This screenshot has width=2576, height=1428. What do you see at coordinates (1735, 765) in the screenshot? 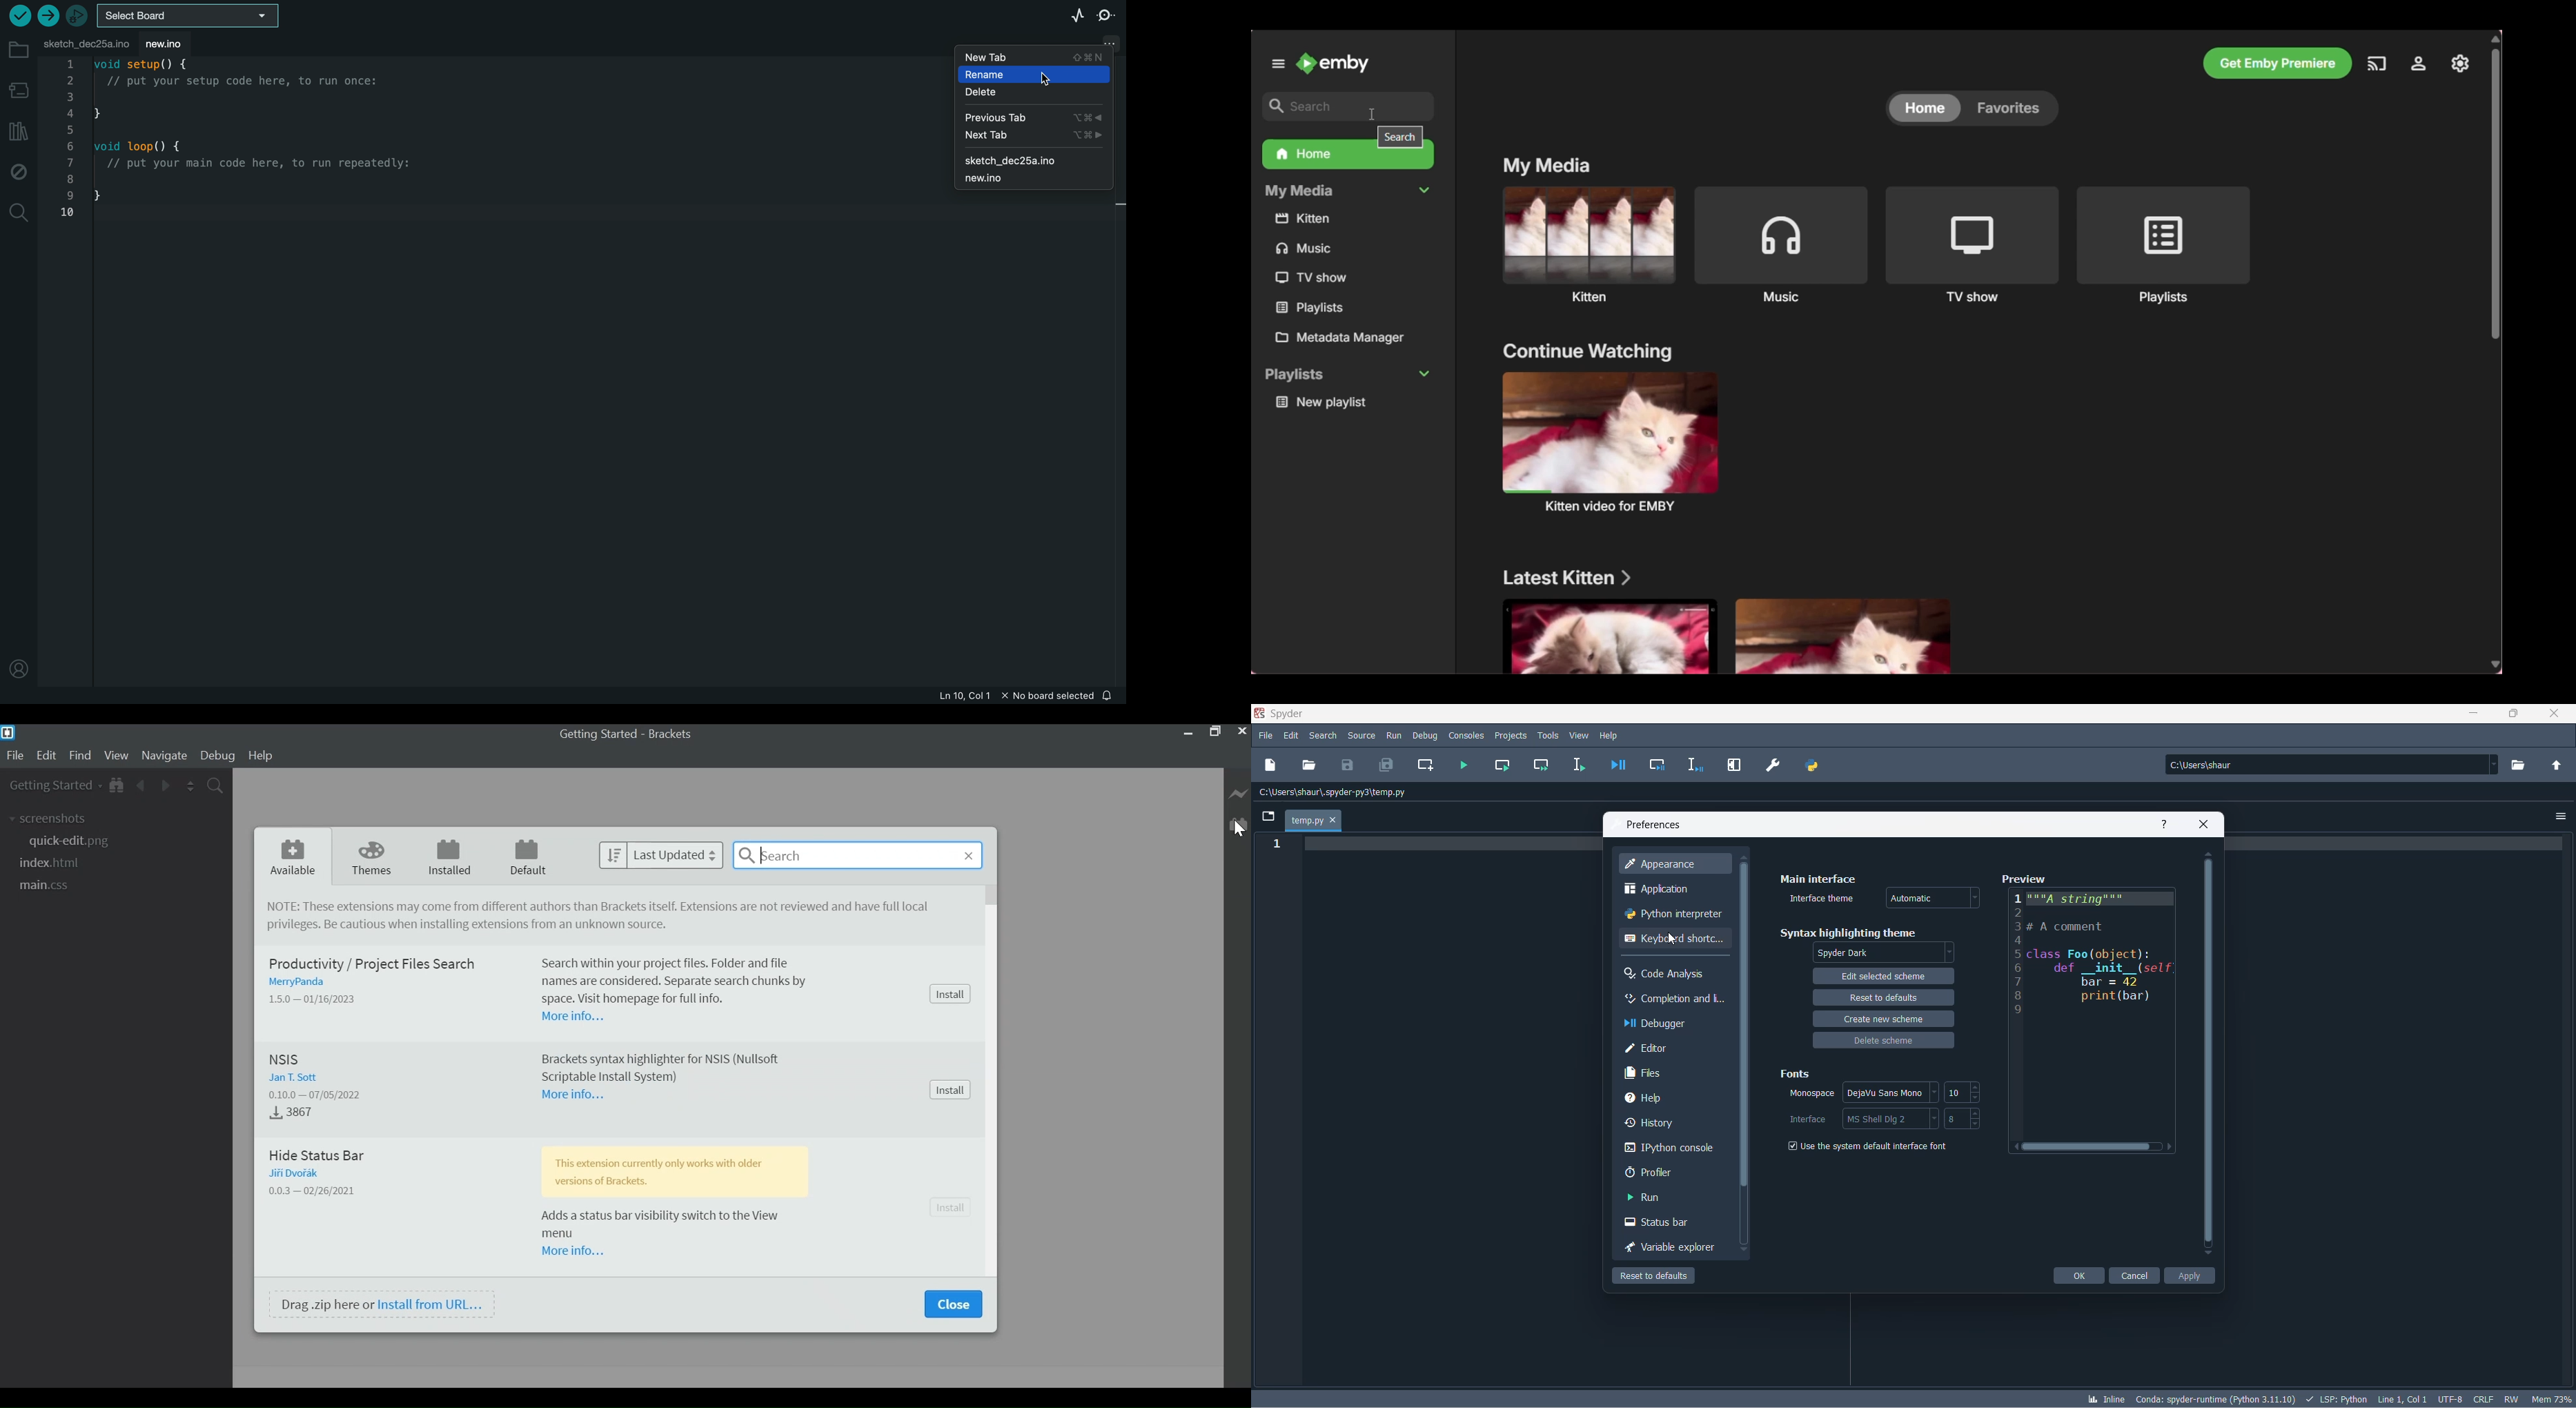
I see `maximize current pane` at bounding box center [1735, 765].